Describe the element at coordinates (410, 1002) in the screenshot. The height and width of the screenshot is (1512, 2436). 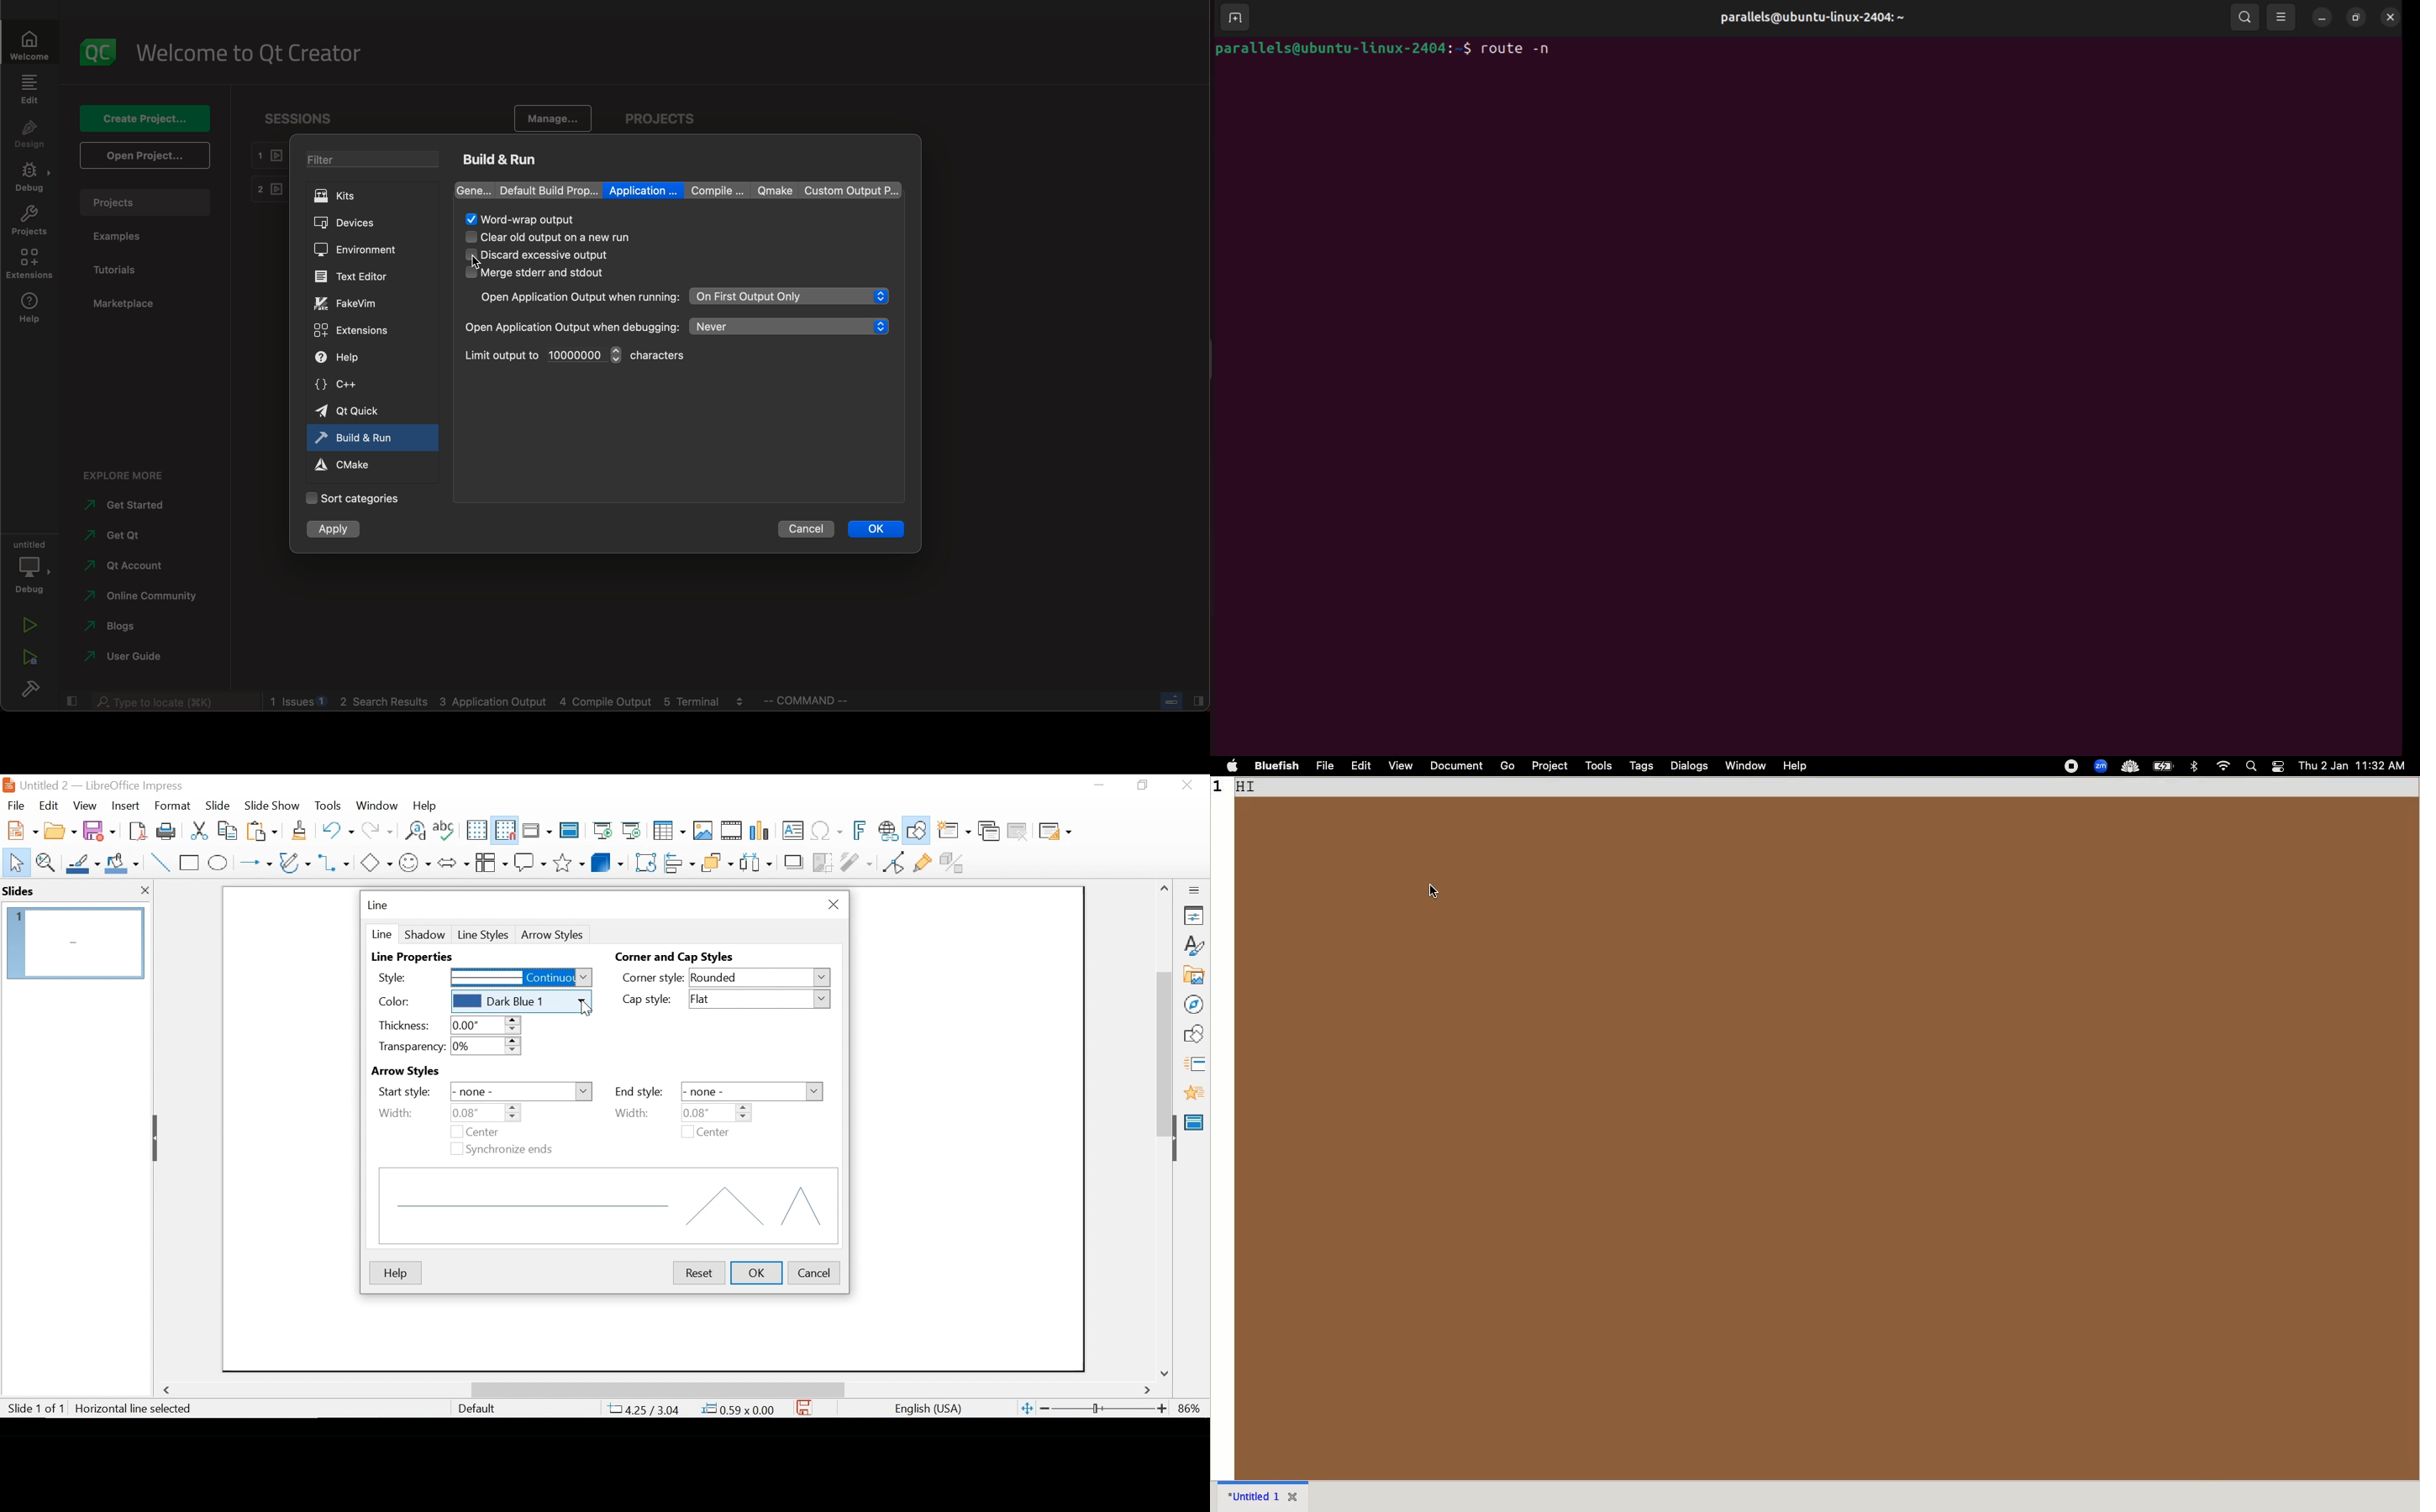
I see `Color` at that location.